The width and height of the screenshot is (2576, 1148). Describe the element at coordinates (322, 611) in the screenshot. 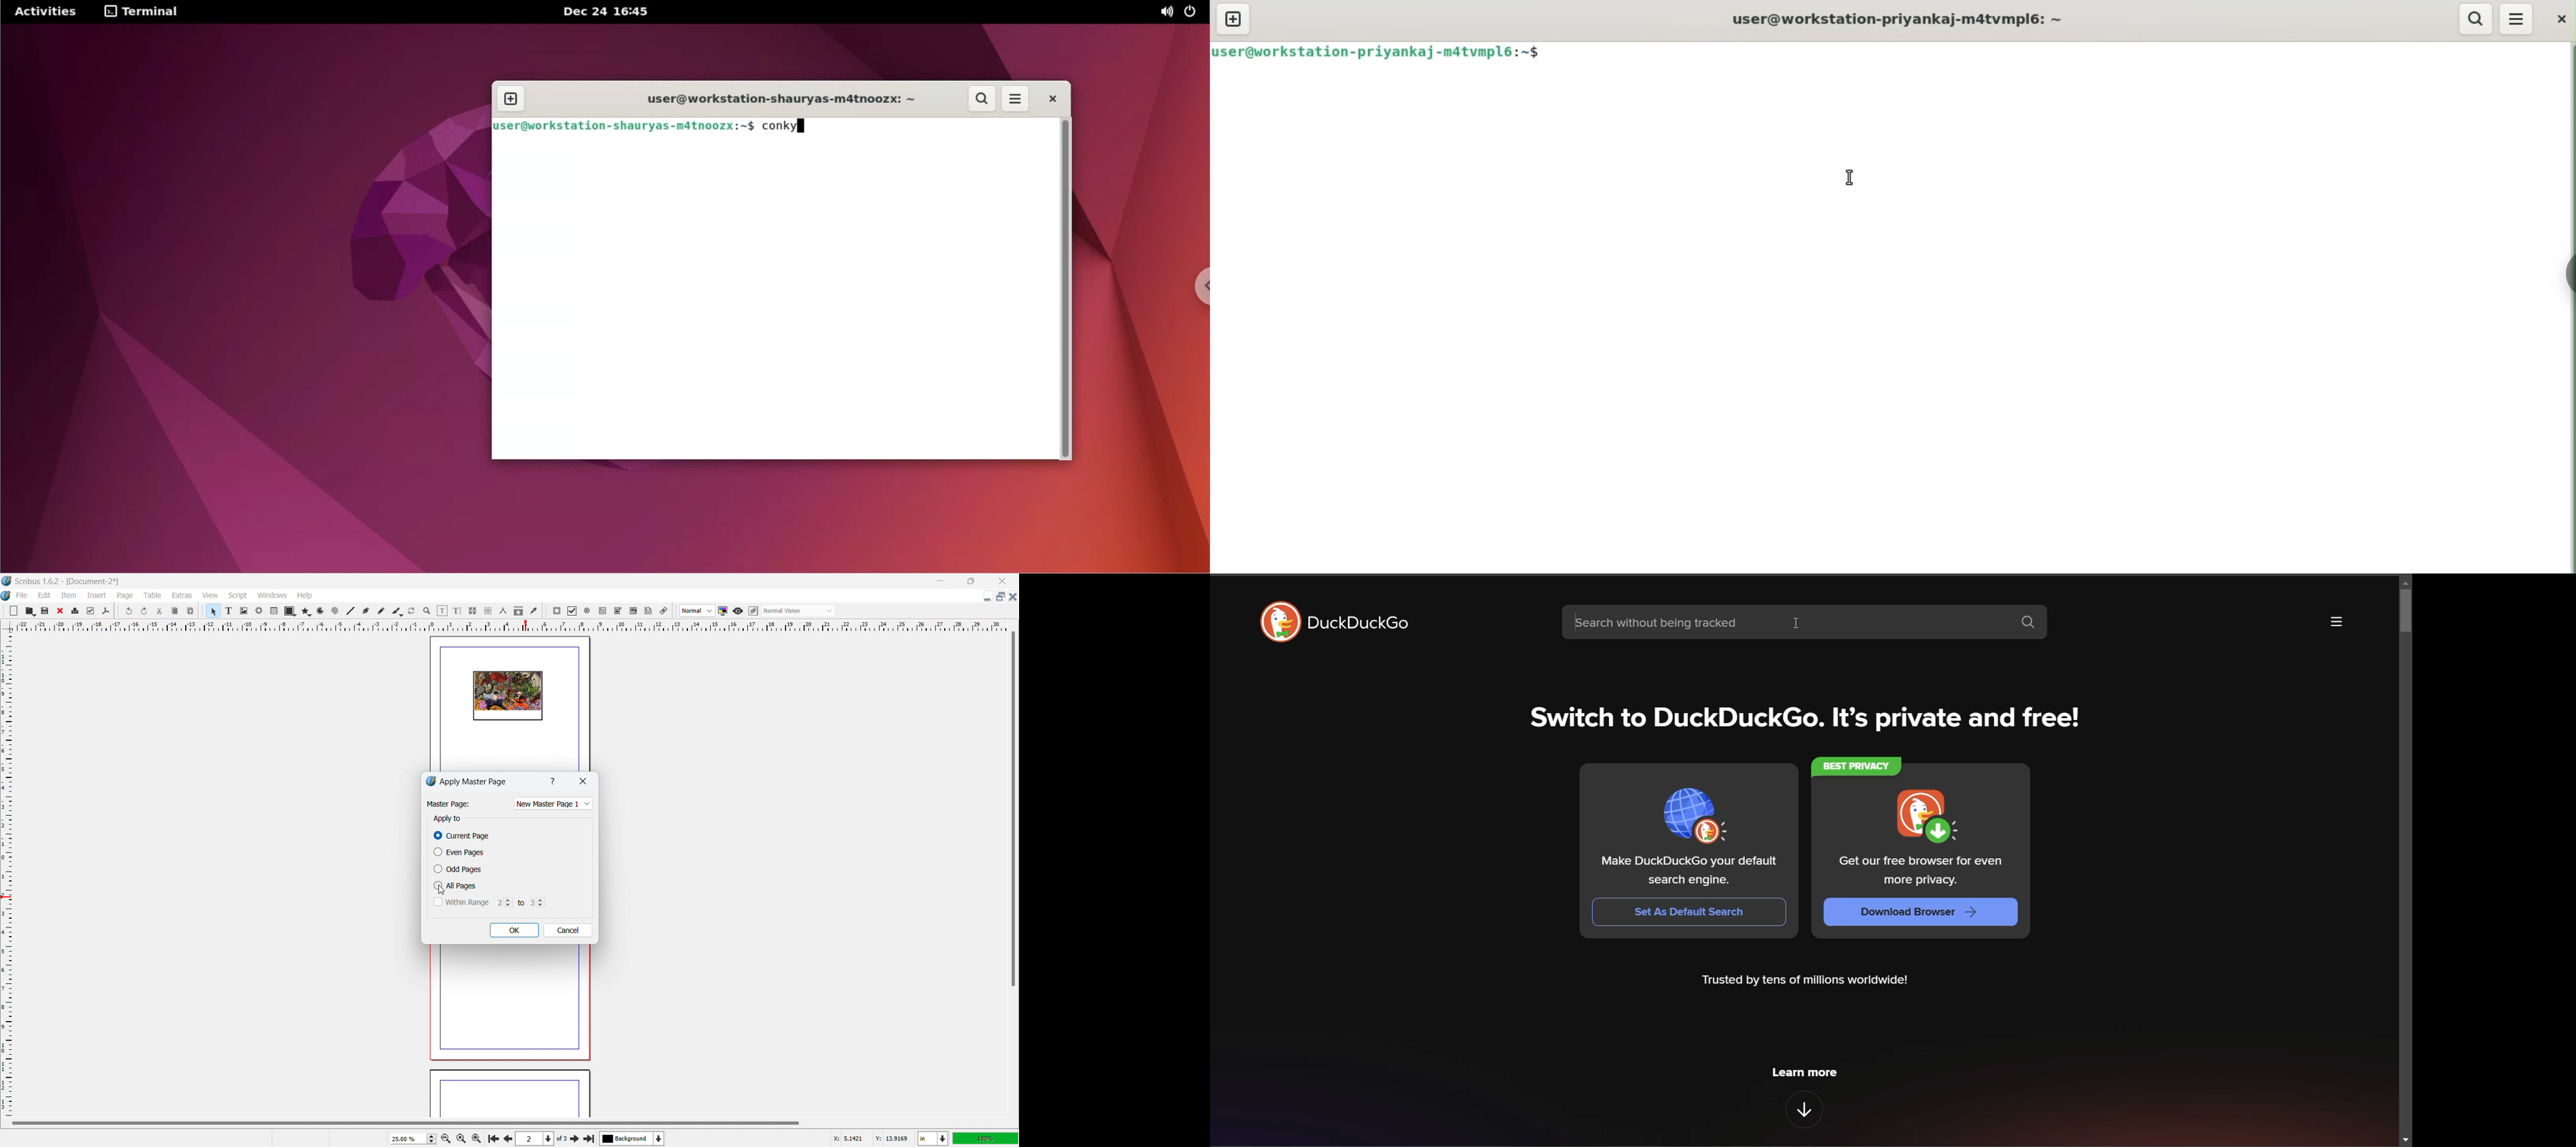

I see `curves` at that location.